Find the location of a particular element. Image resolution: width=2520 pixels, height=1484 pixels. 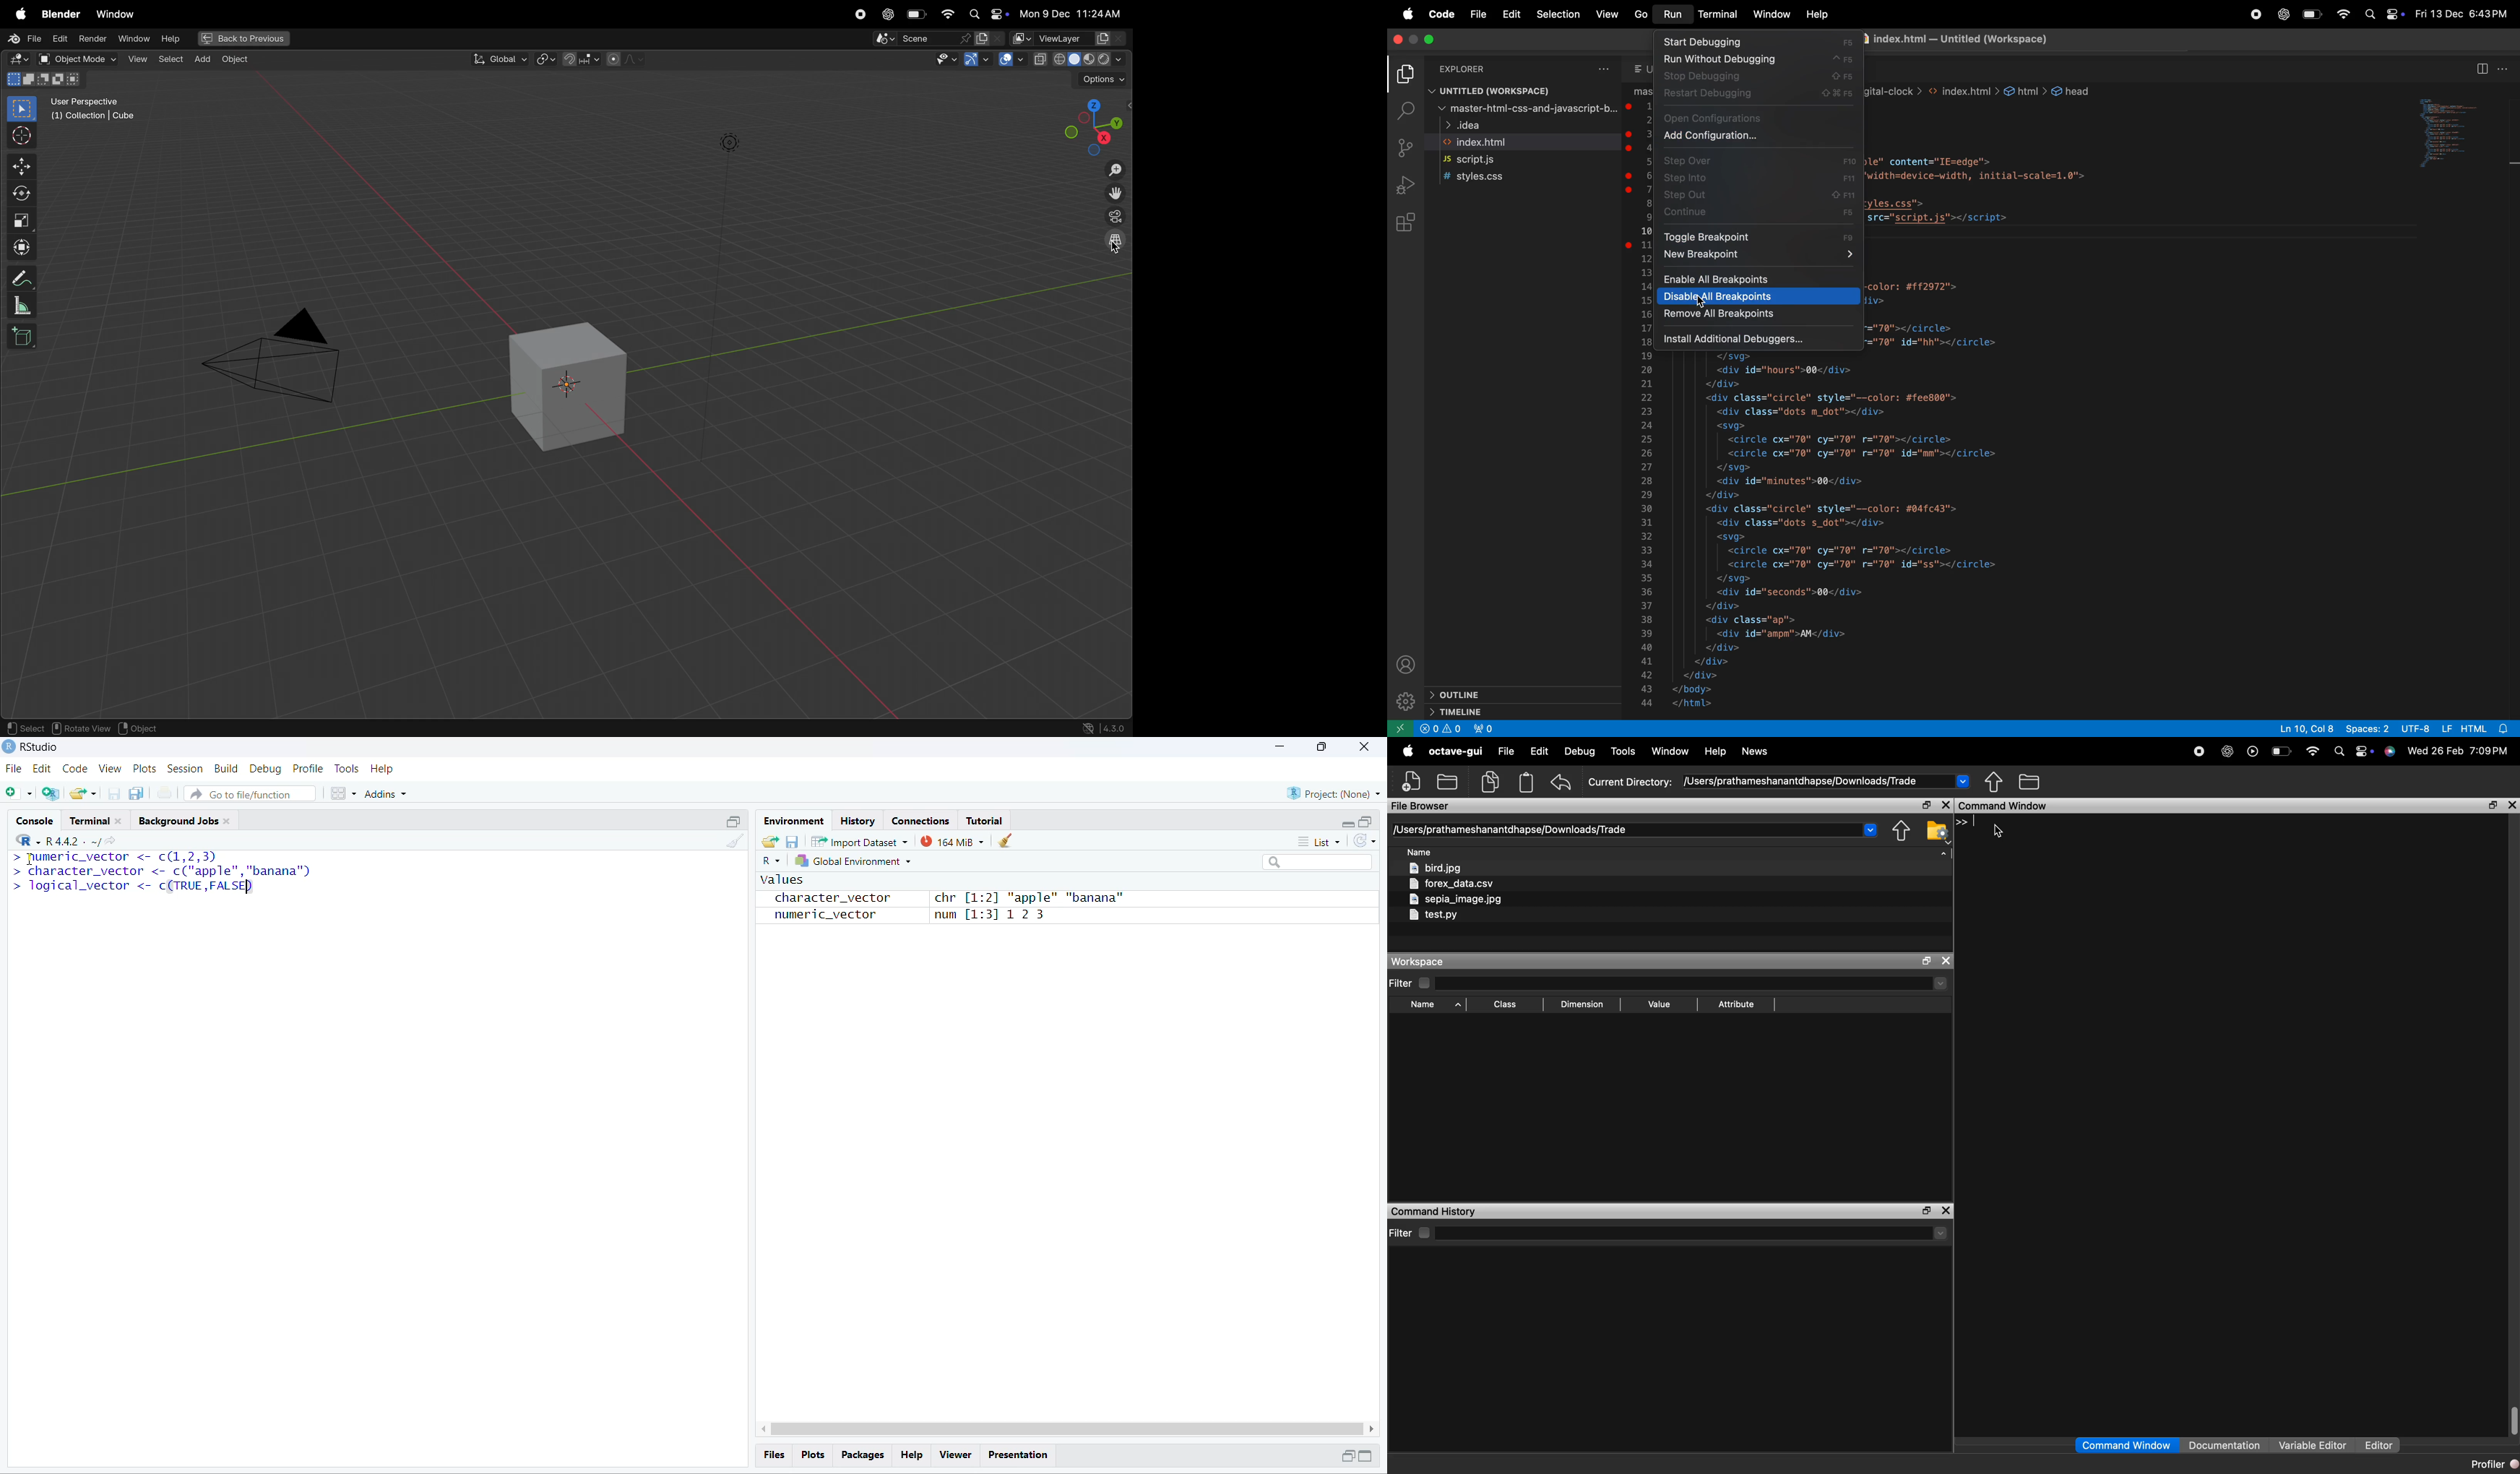

History is located at coordinates (858, 819).